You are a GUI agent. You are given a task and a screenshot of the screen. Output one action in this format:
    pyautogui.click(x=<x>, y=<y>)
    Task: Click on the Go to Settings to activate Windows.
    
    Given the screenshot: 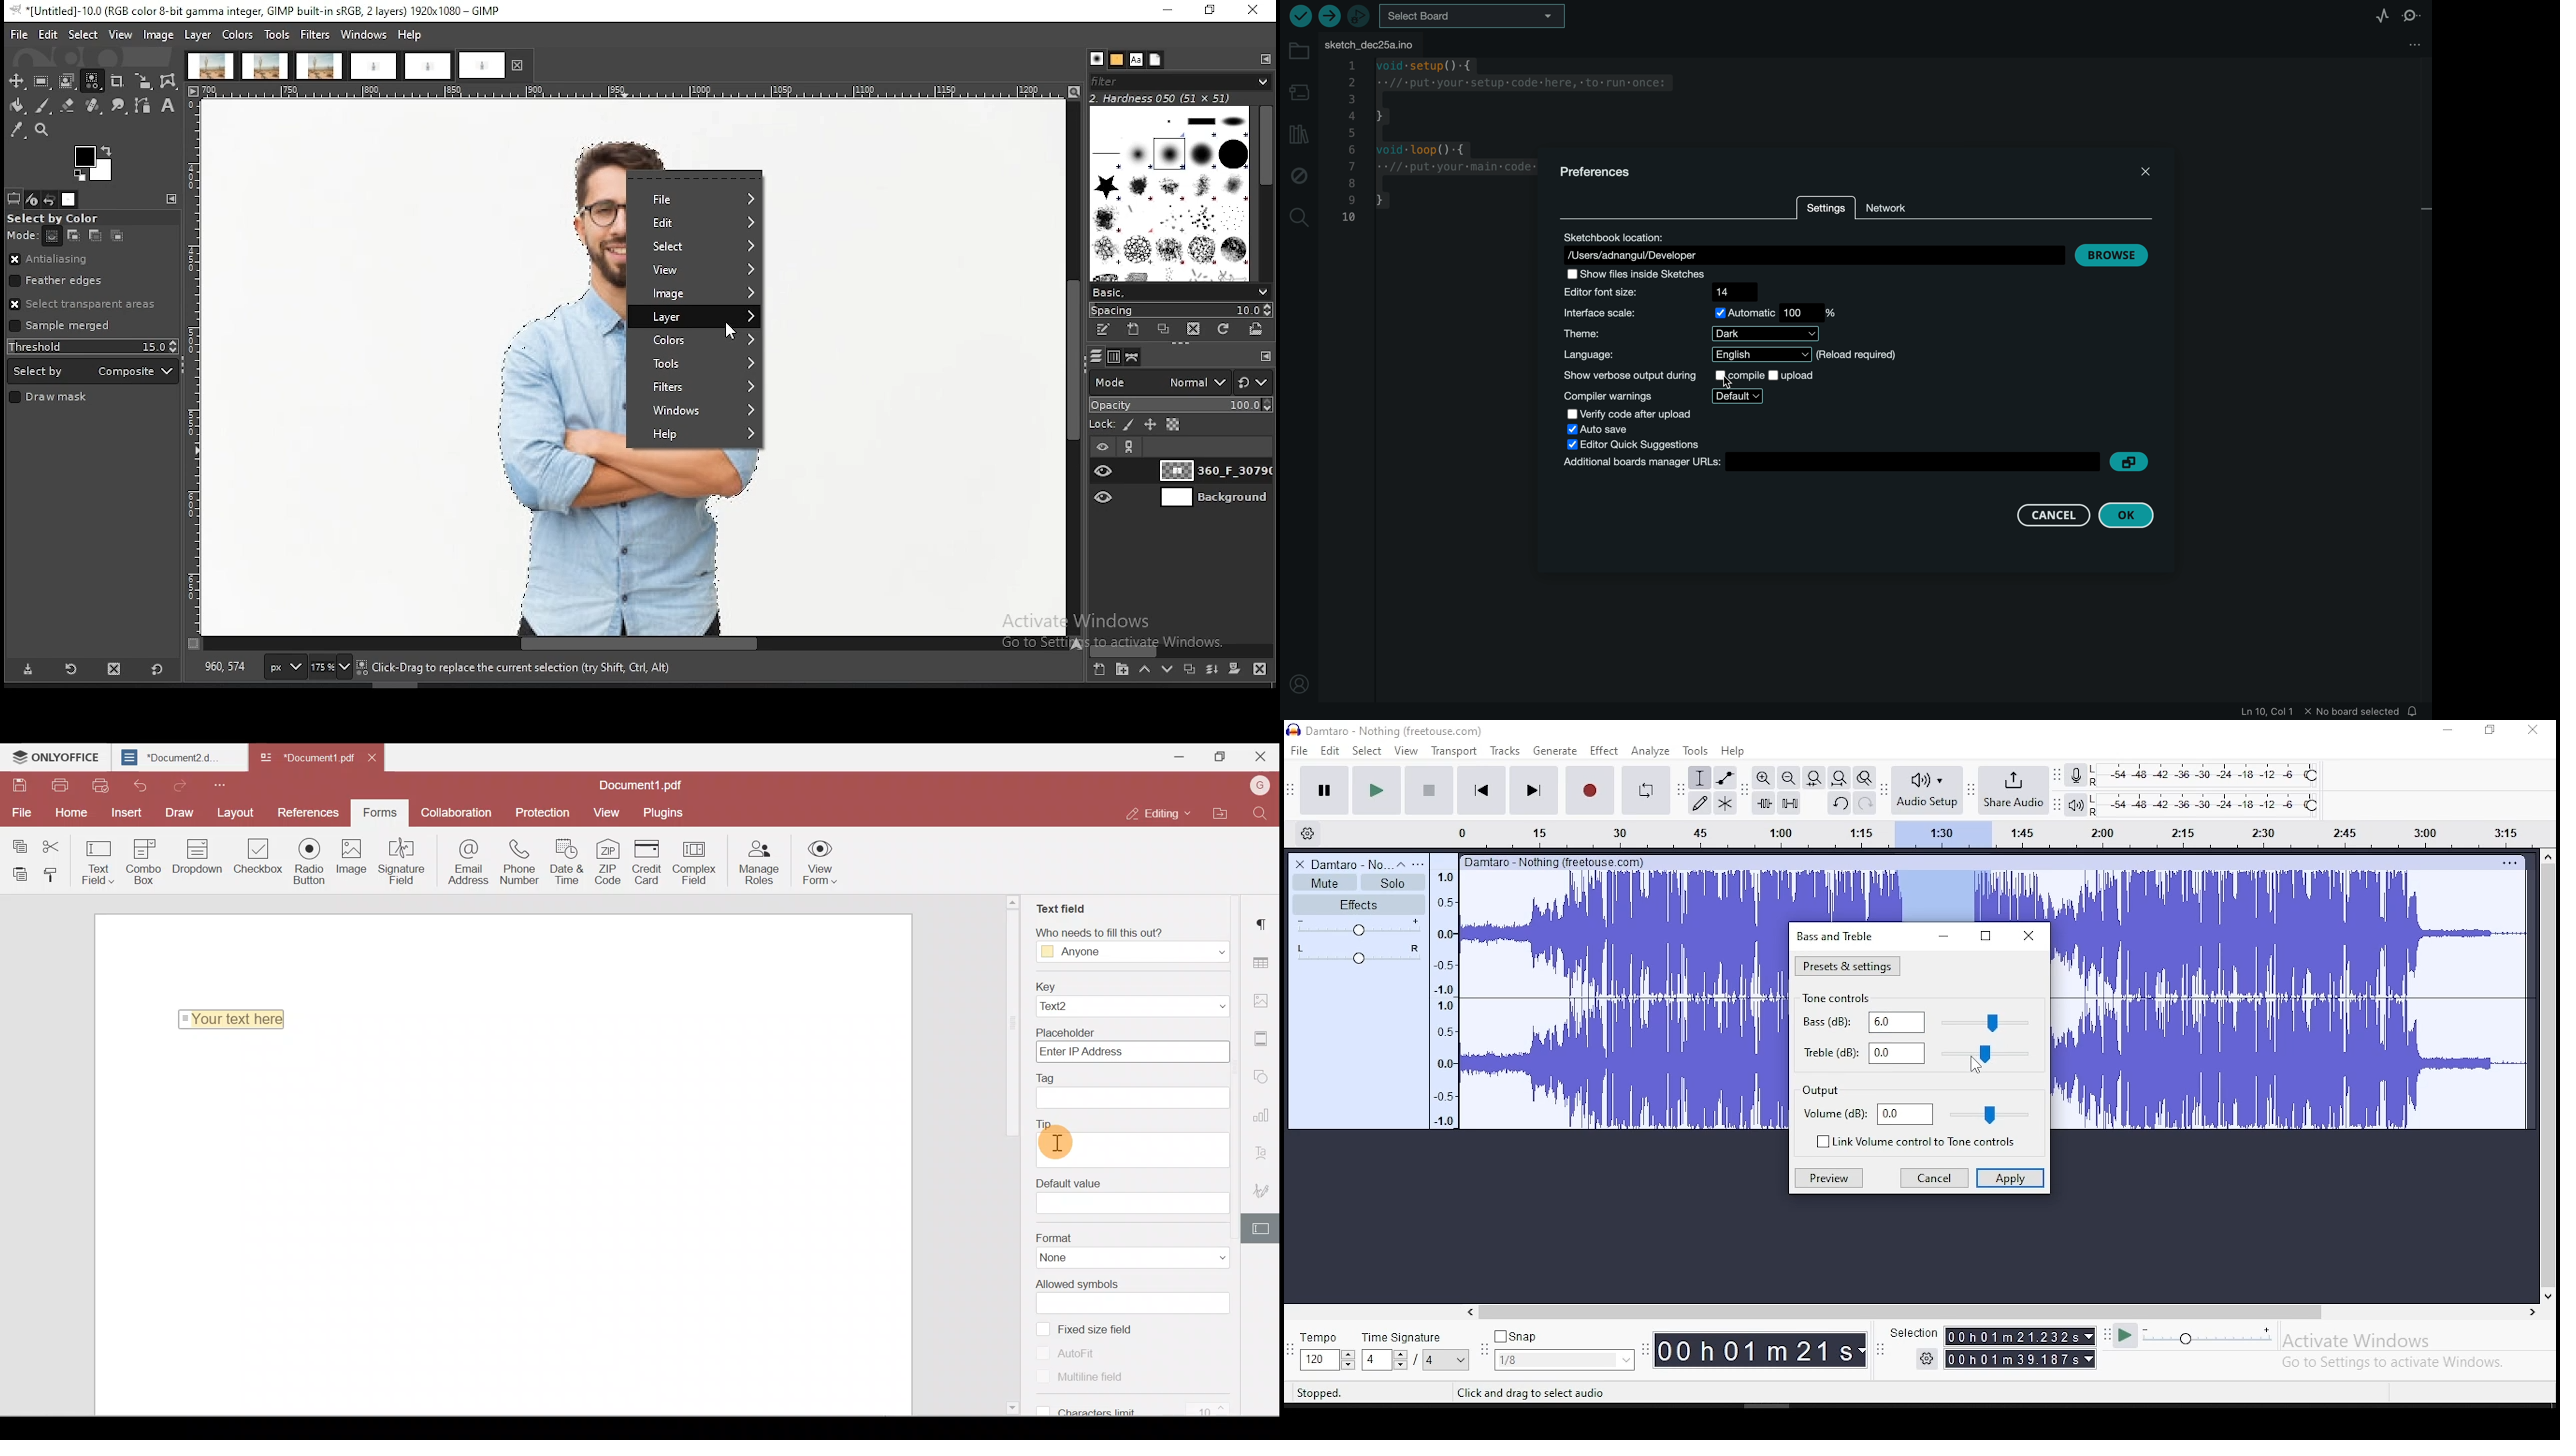 What is the action you would take?
    pyautogui.click(x=2396, y=1362)
    